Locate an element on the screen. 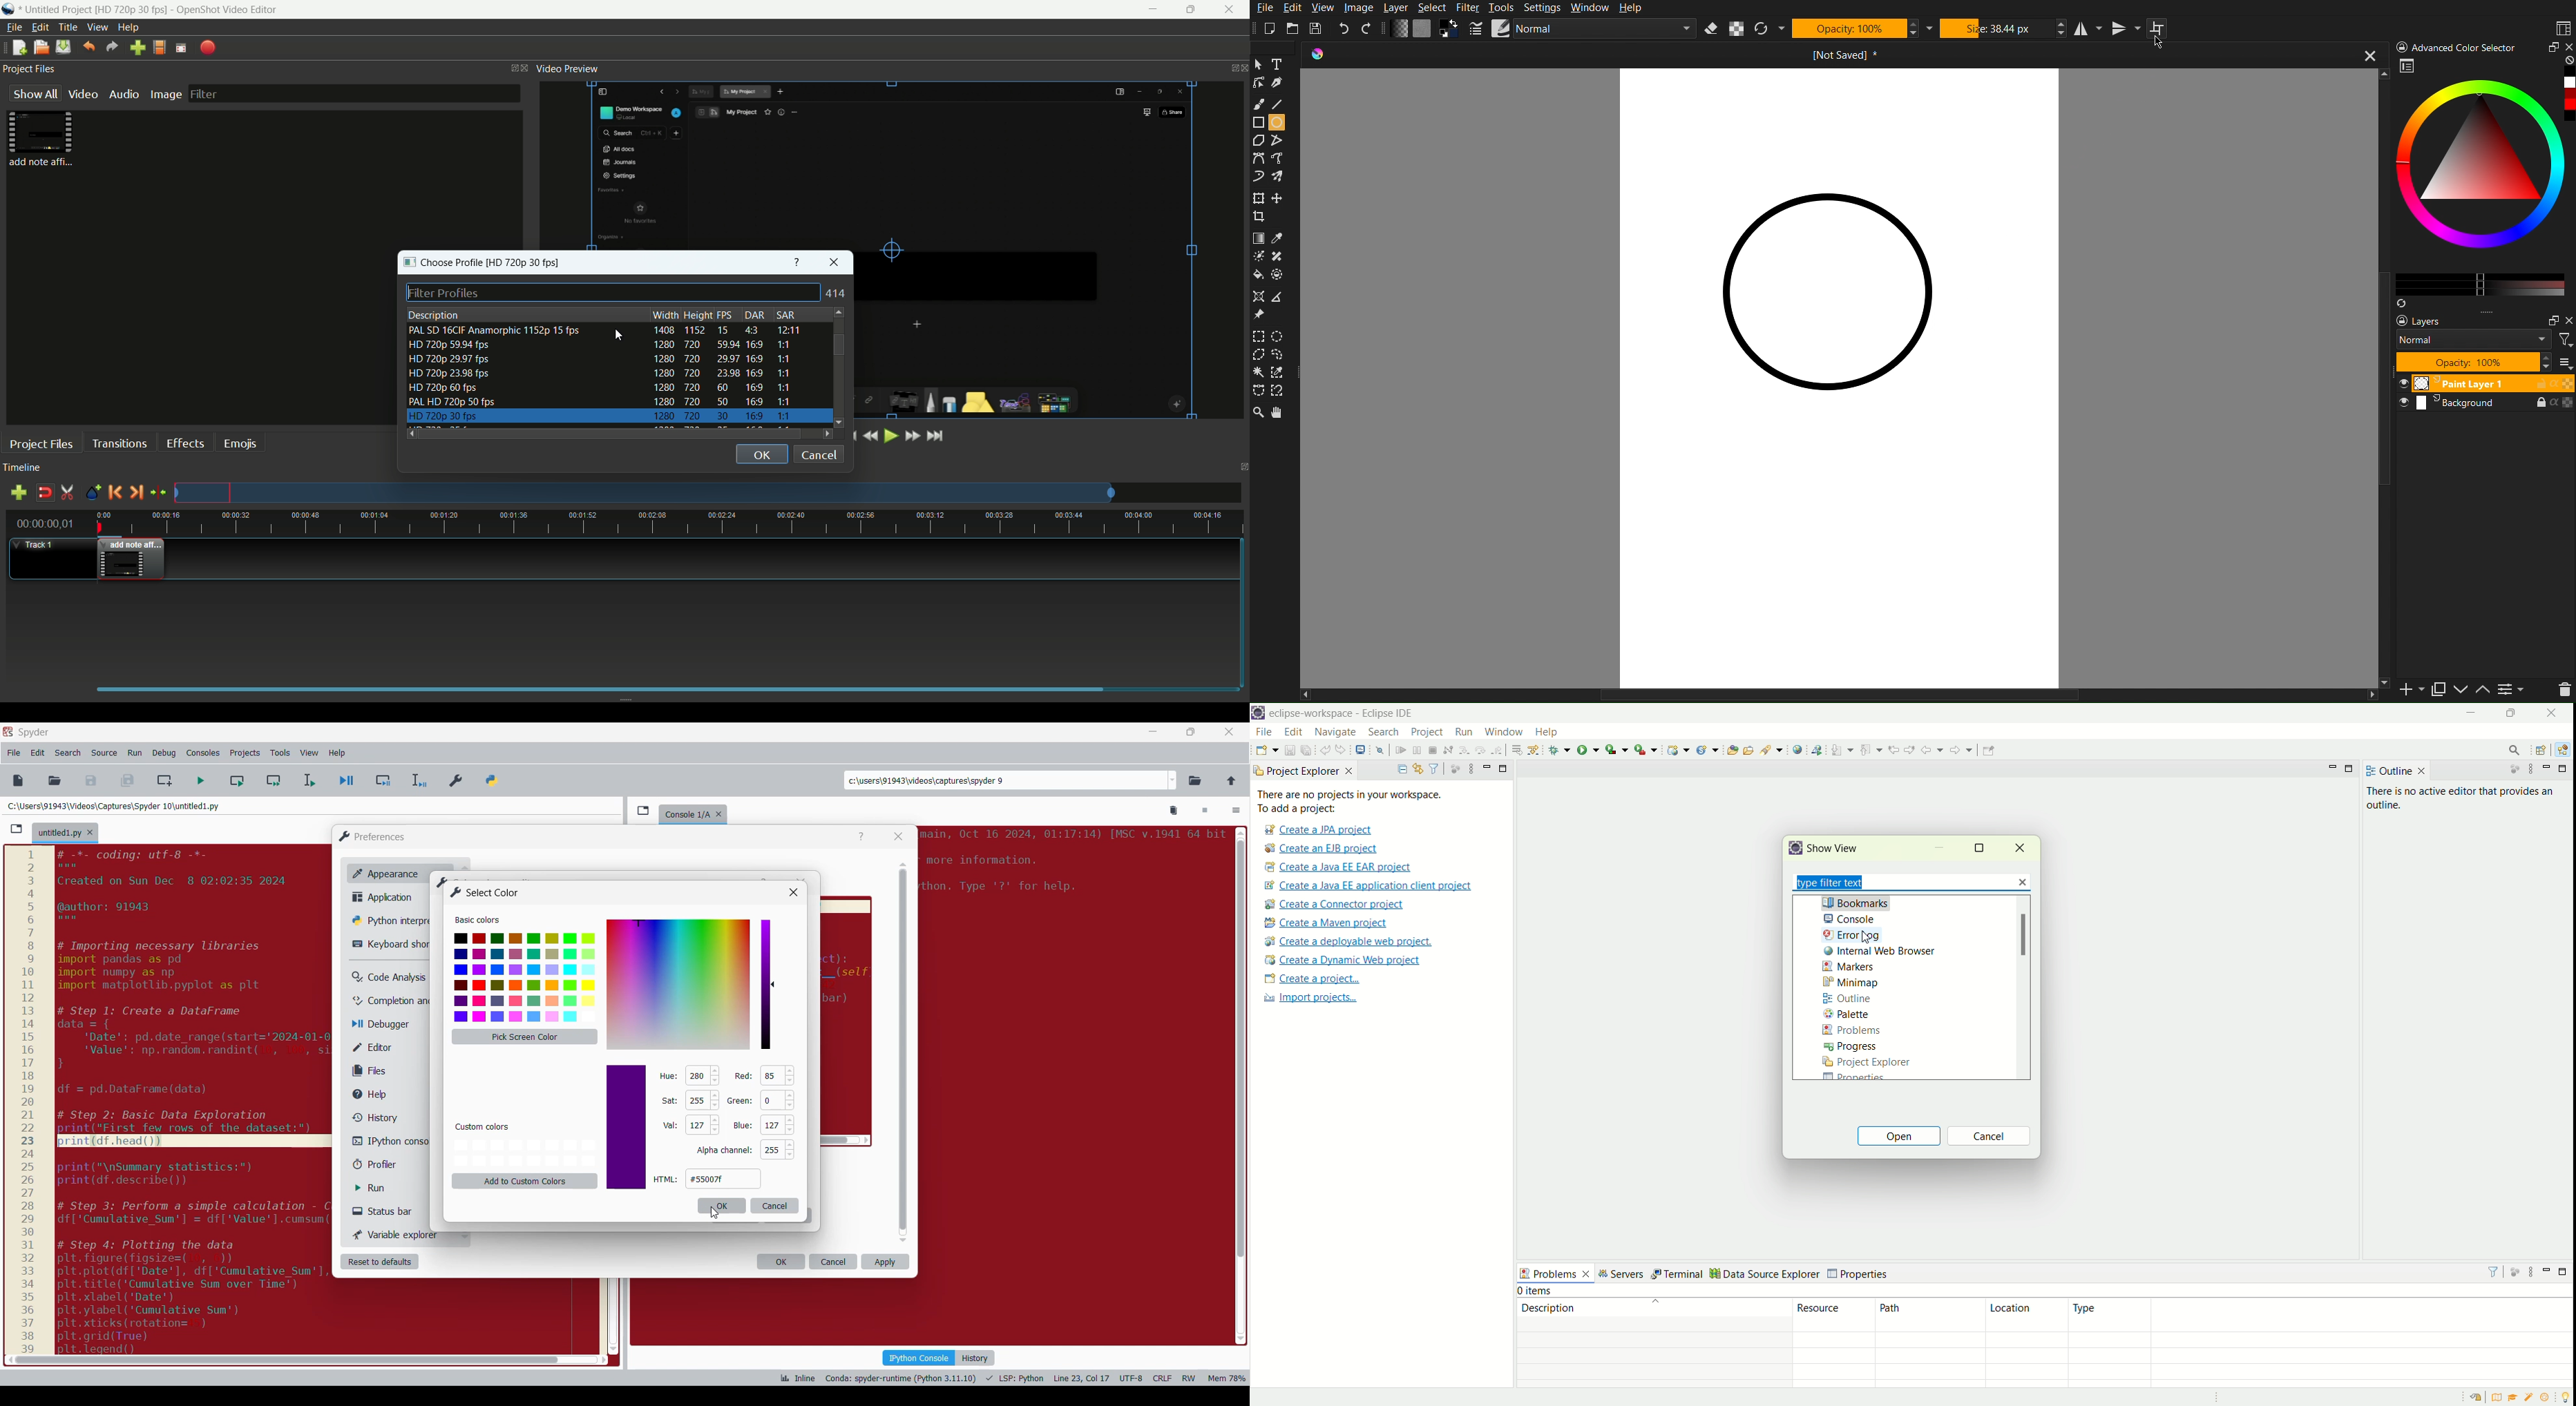 The image size is (2576, 1428). Debugger is located at coordinates (387, 1025).